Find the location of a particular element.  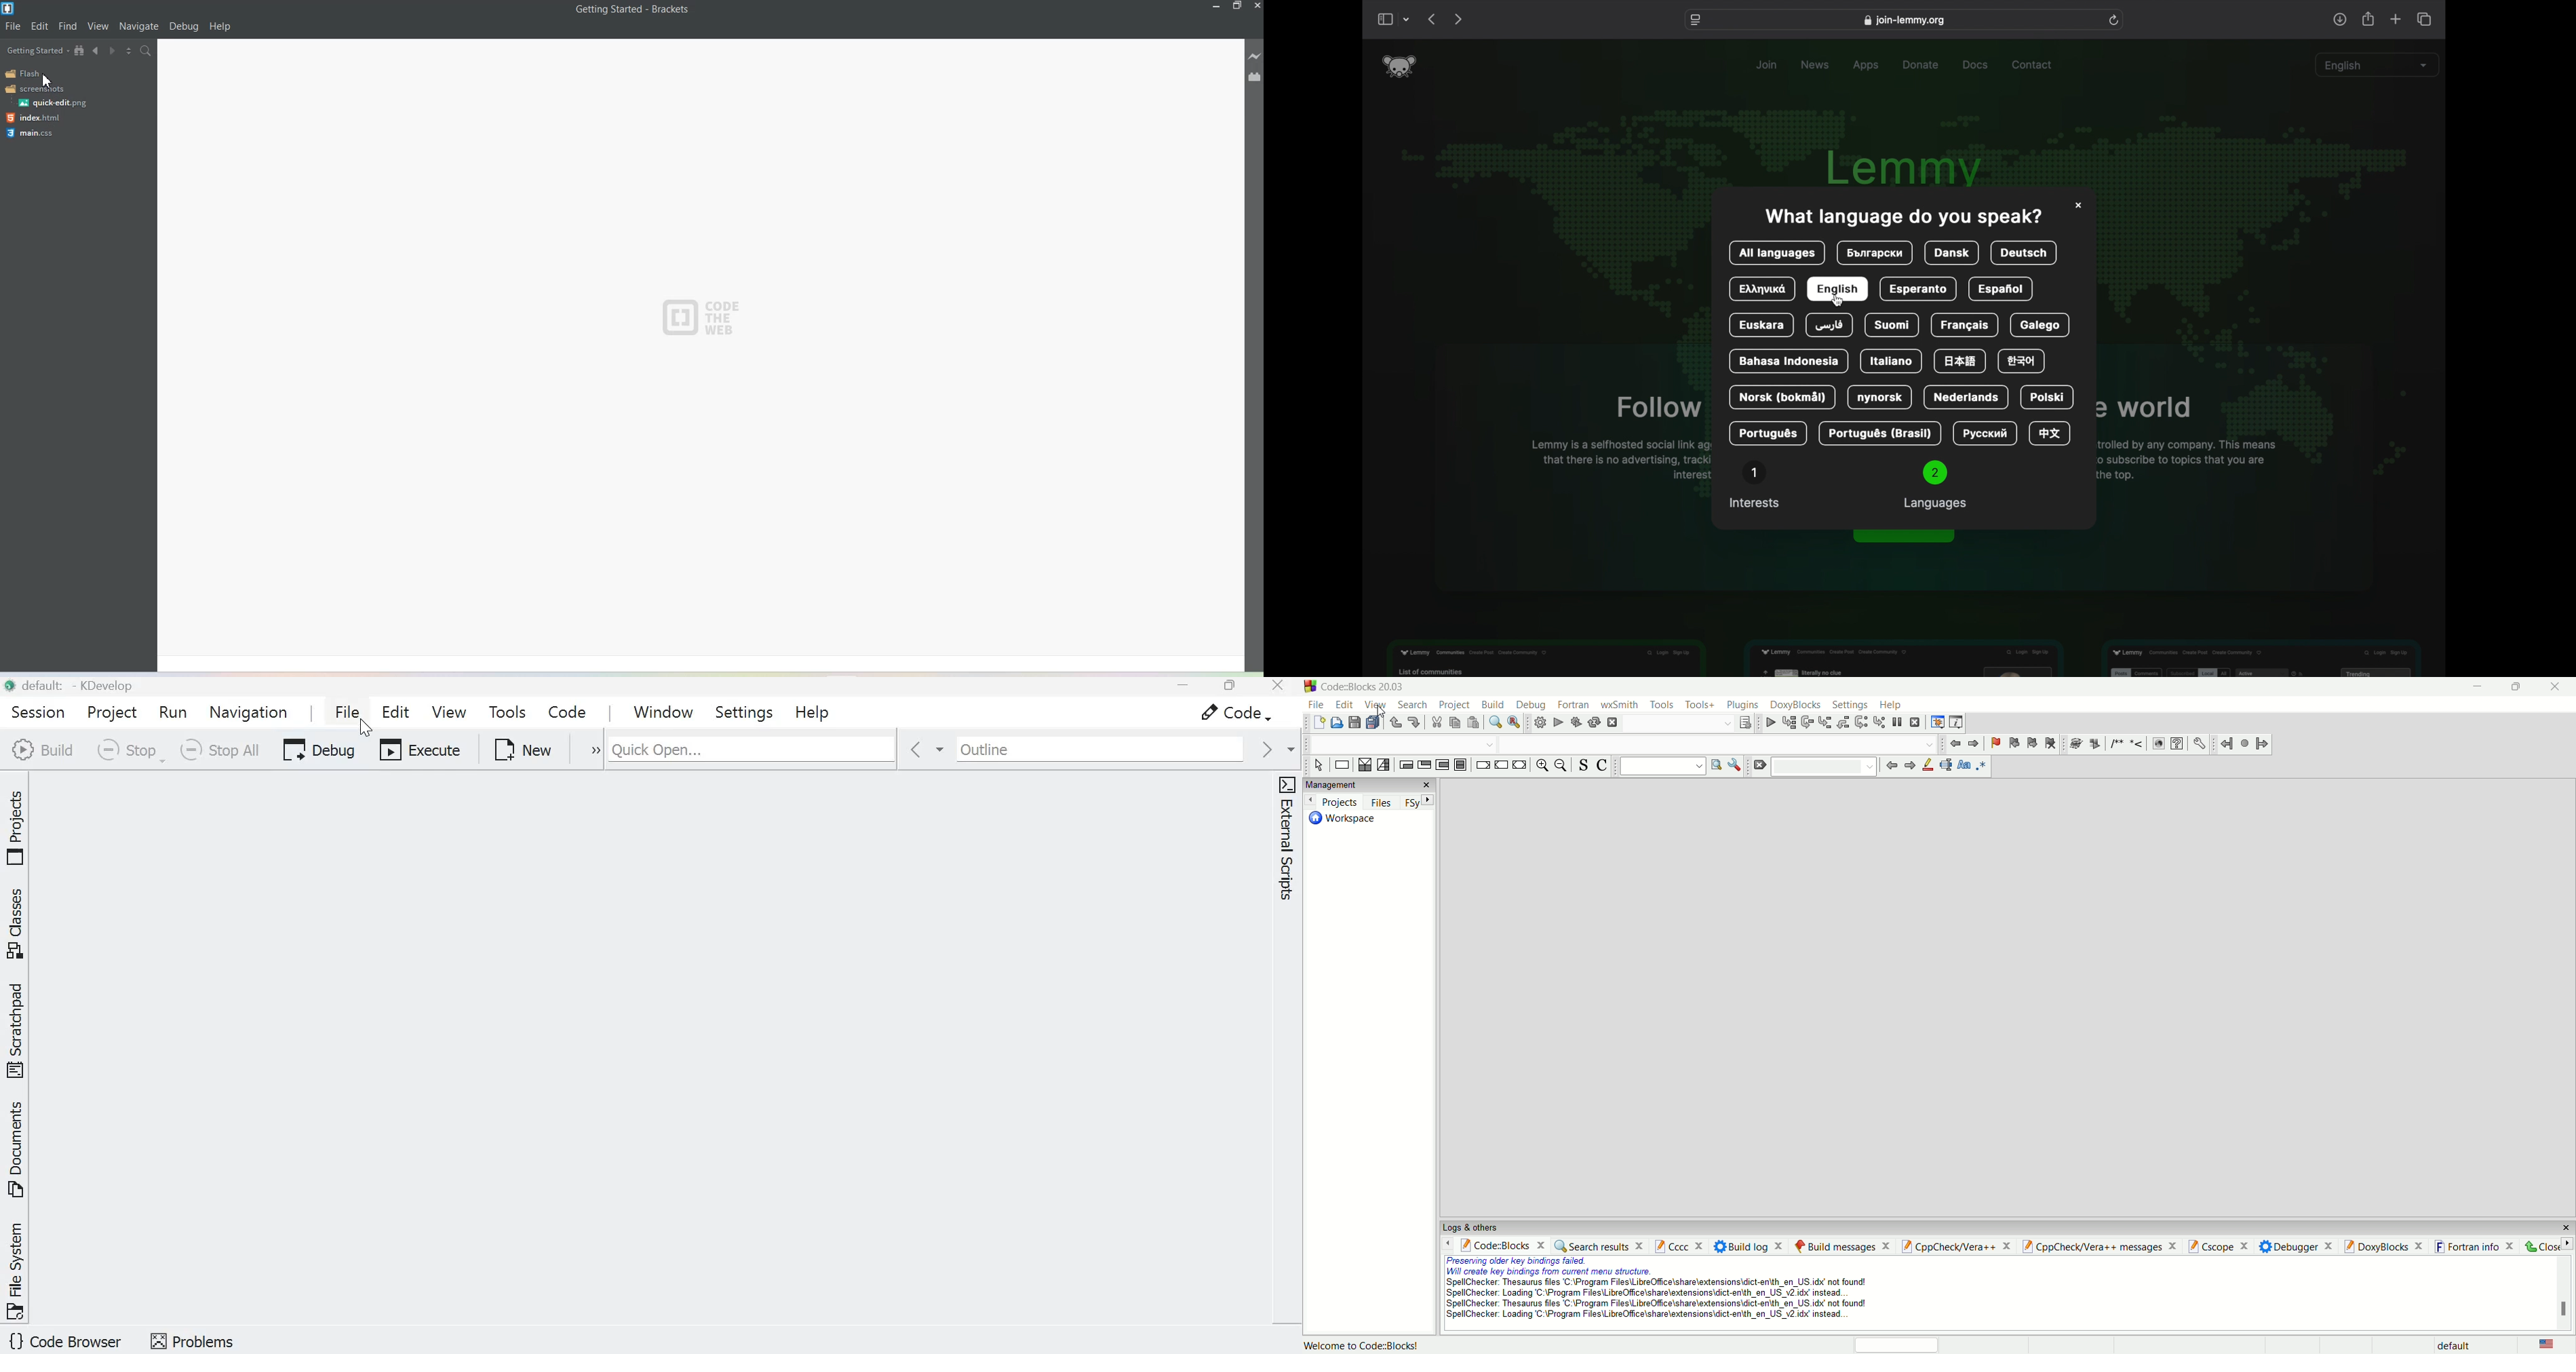

help is located at coordinates (1890, 704).